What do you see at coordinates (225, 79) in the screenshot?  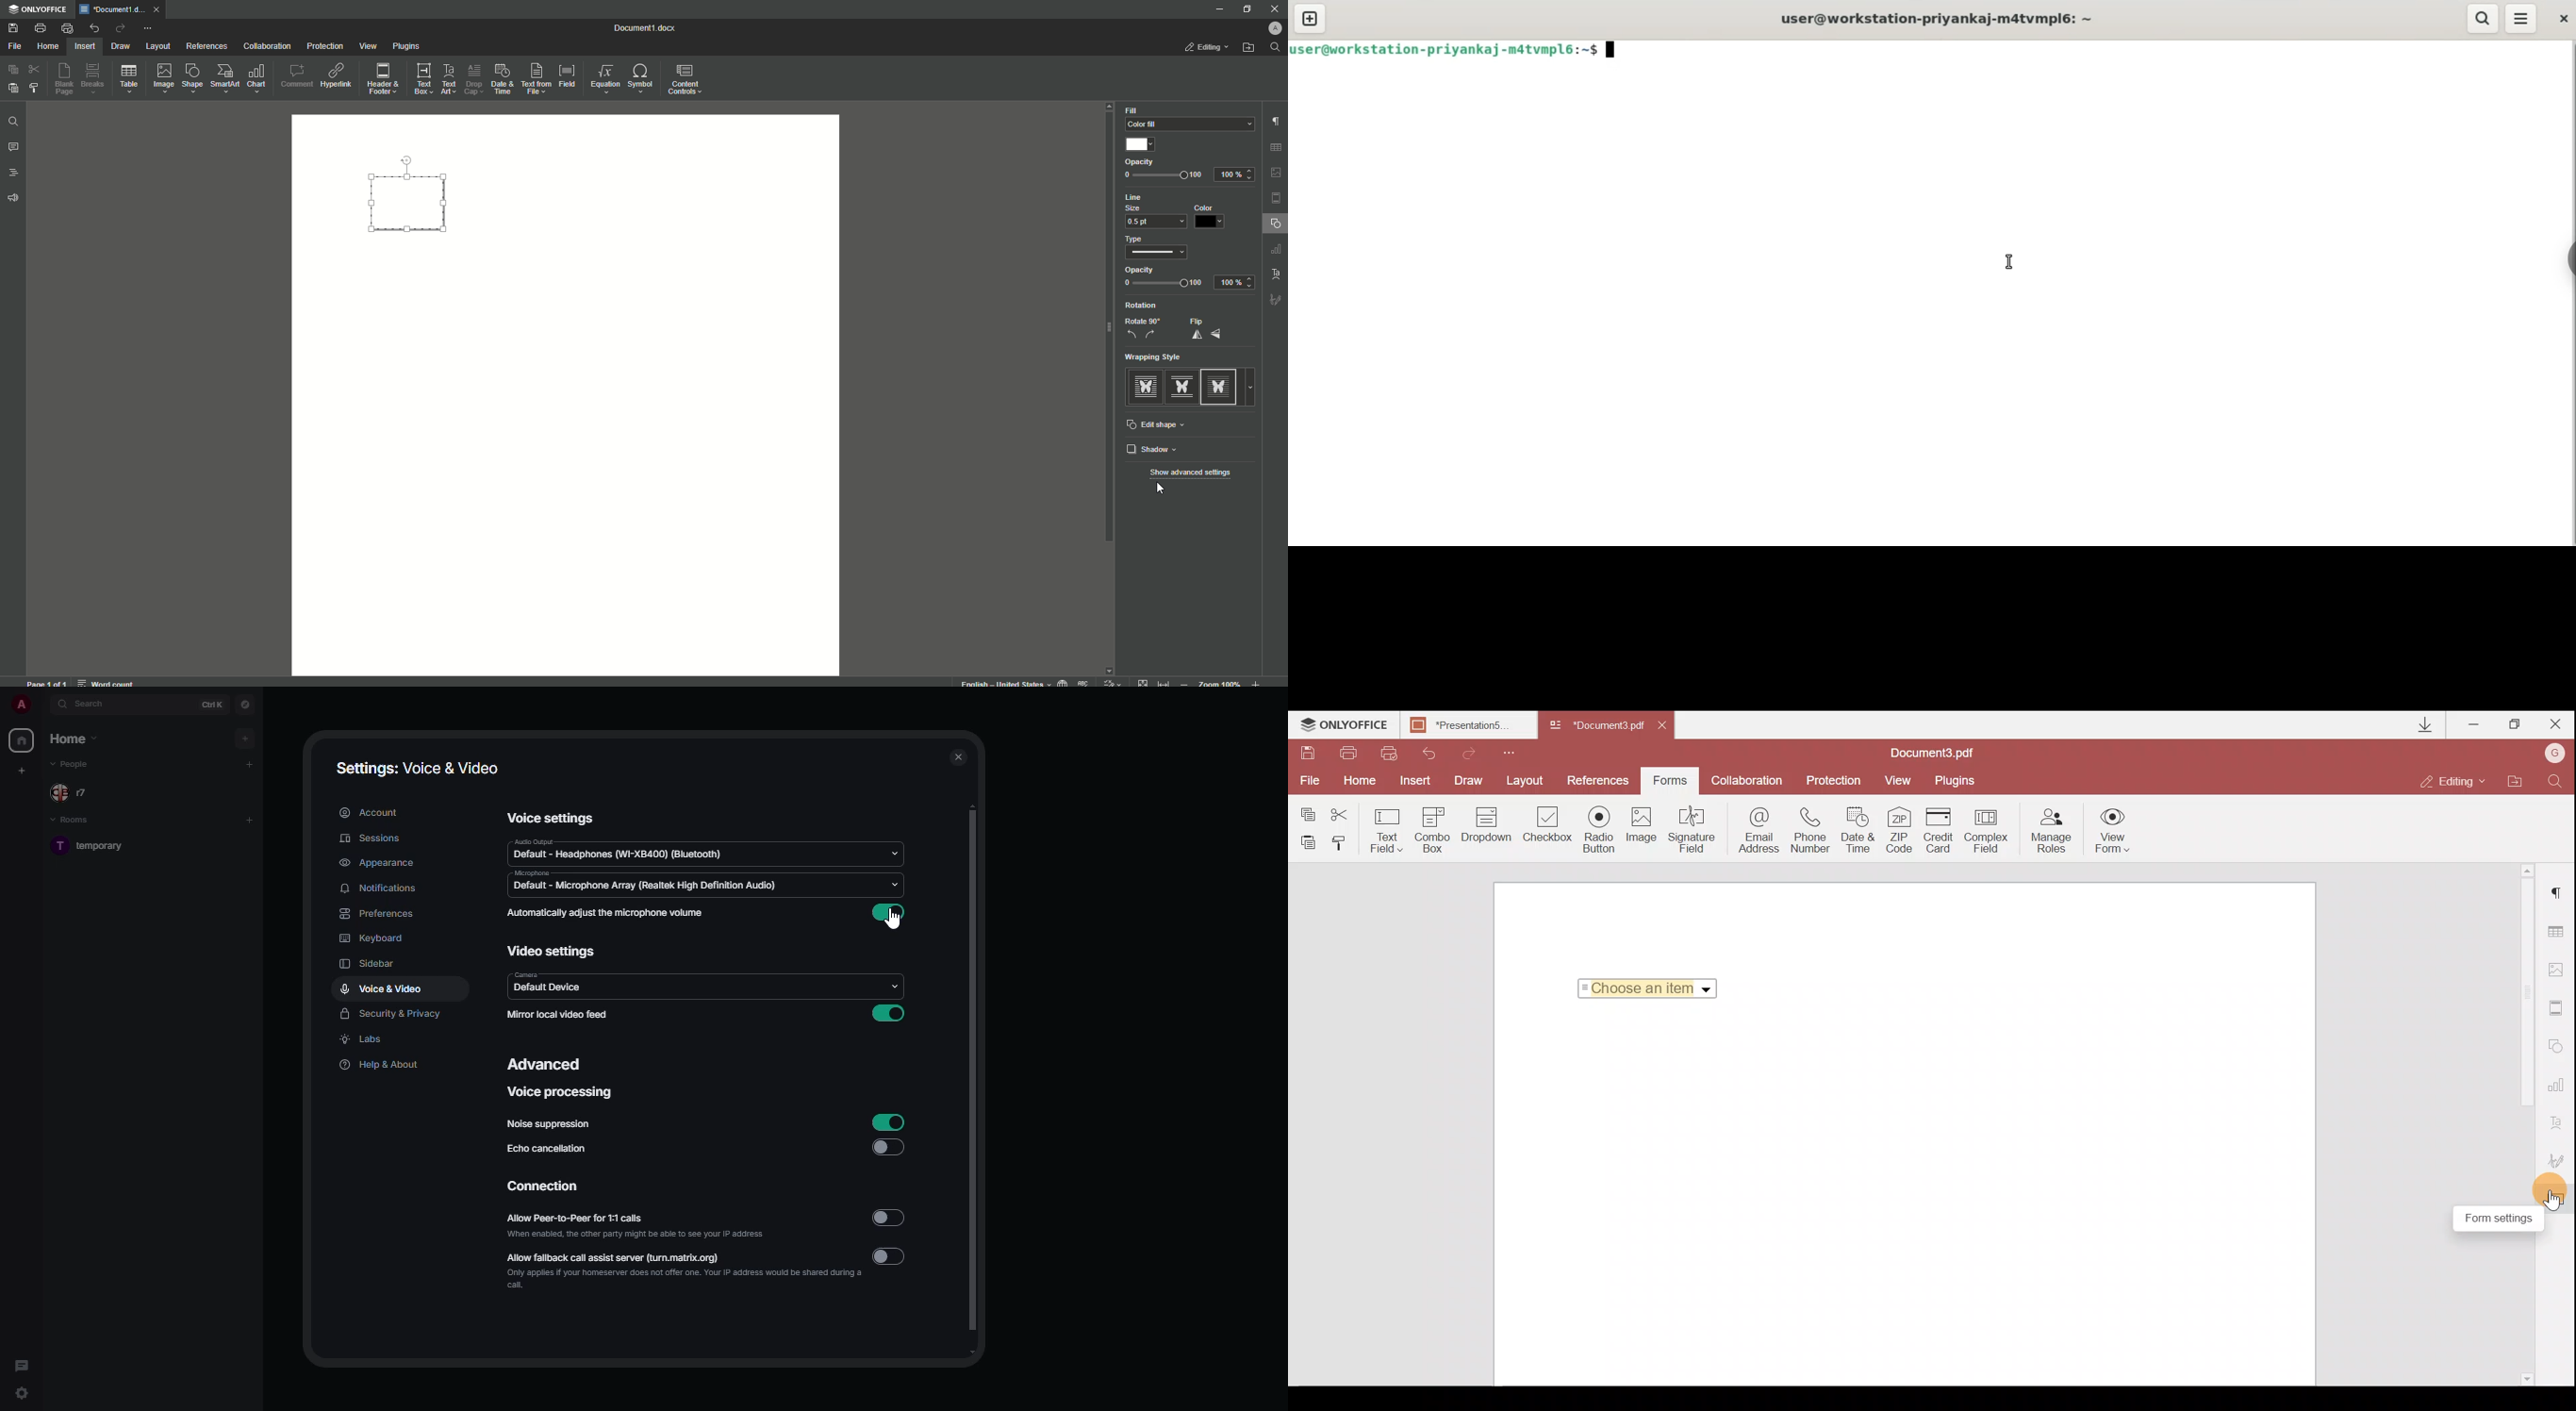 I see `SmartArt` at bounding box center [225, 79].